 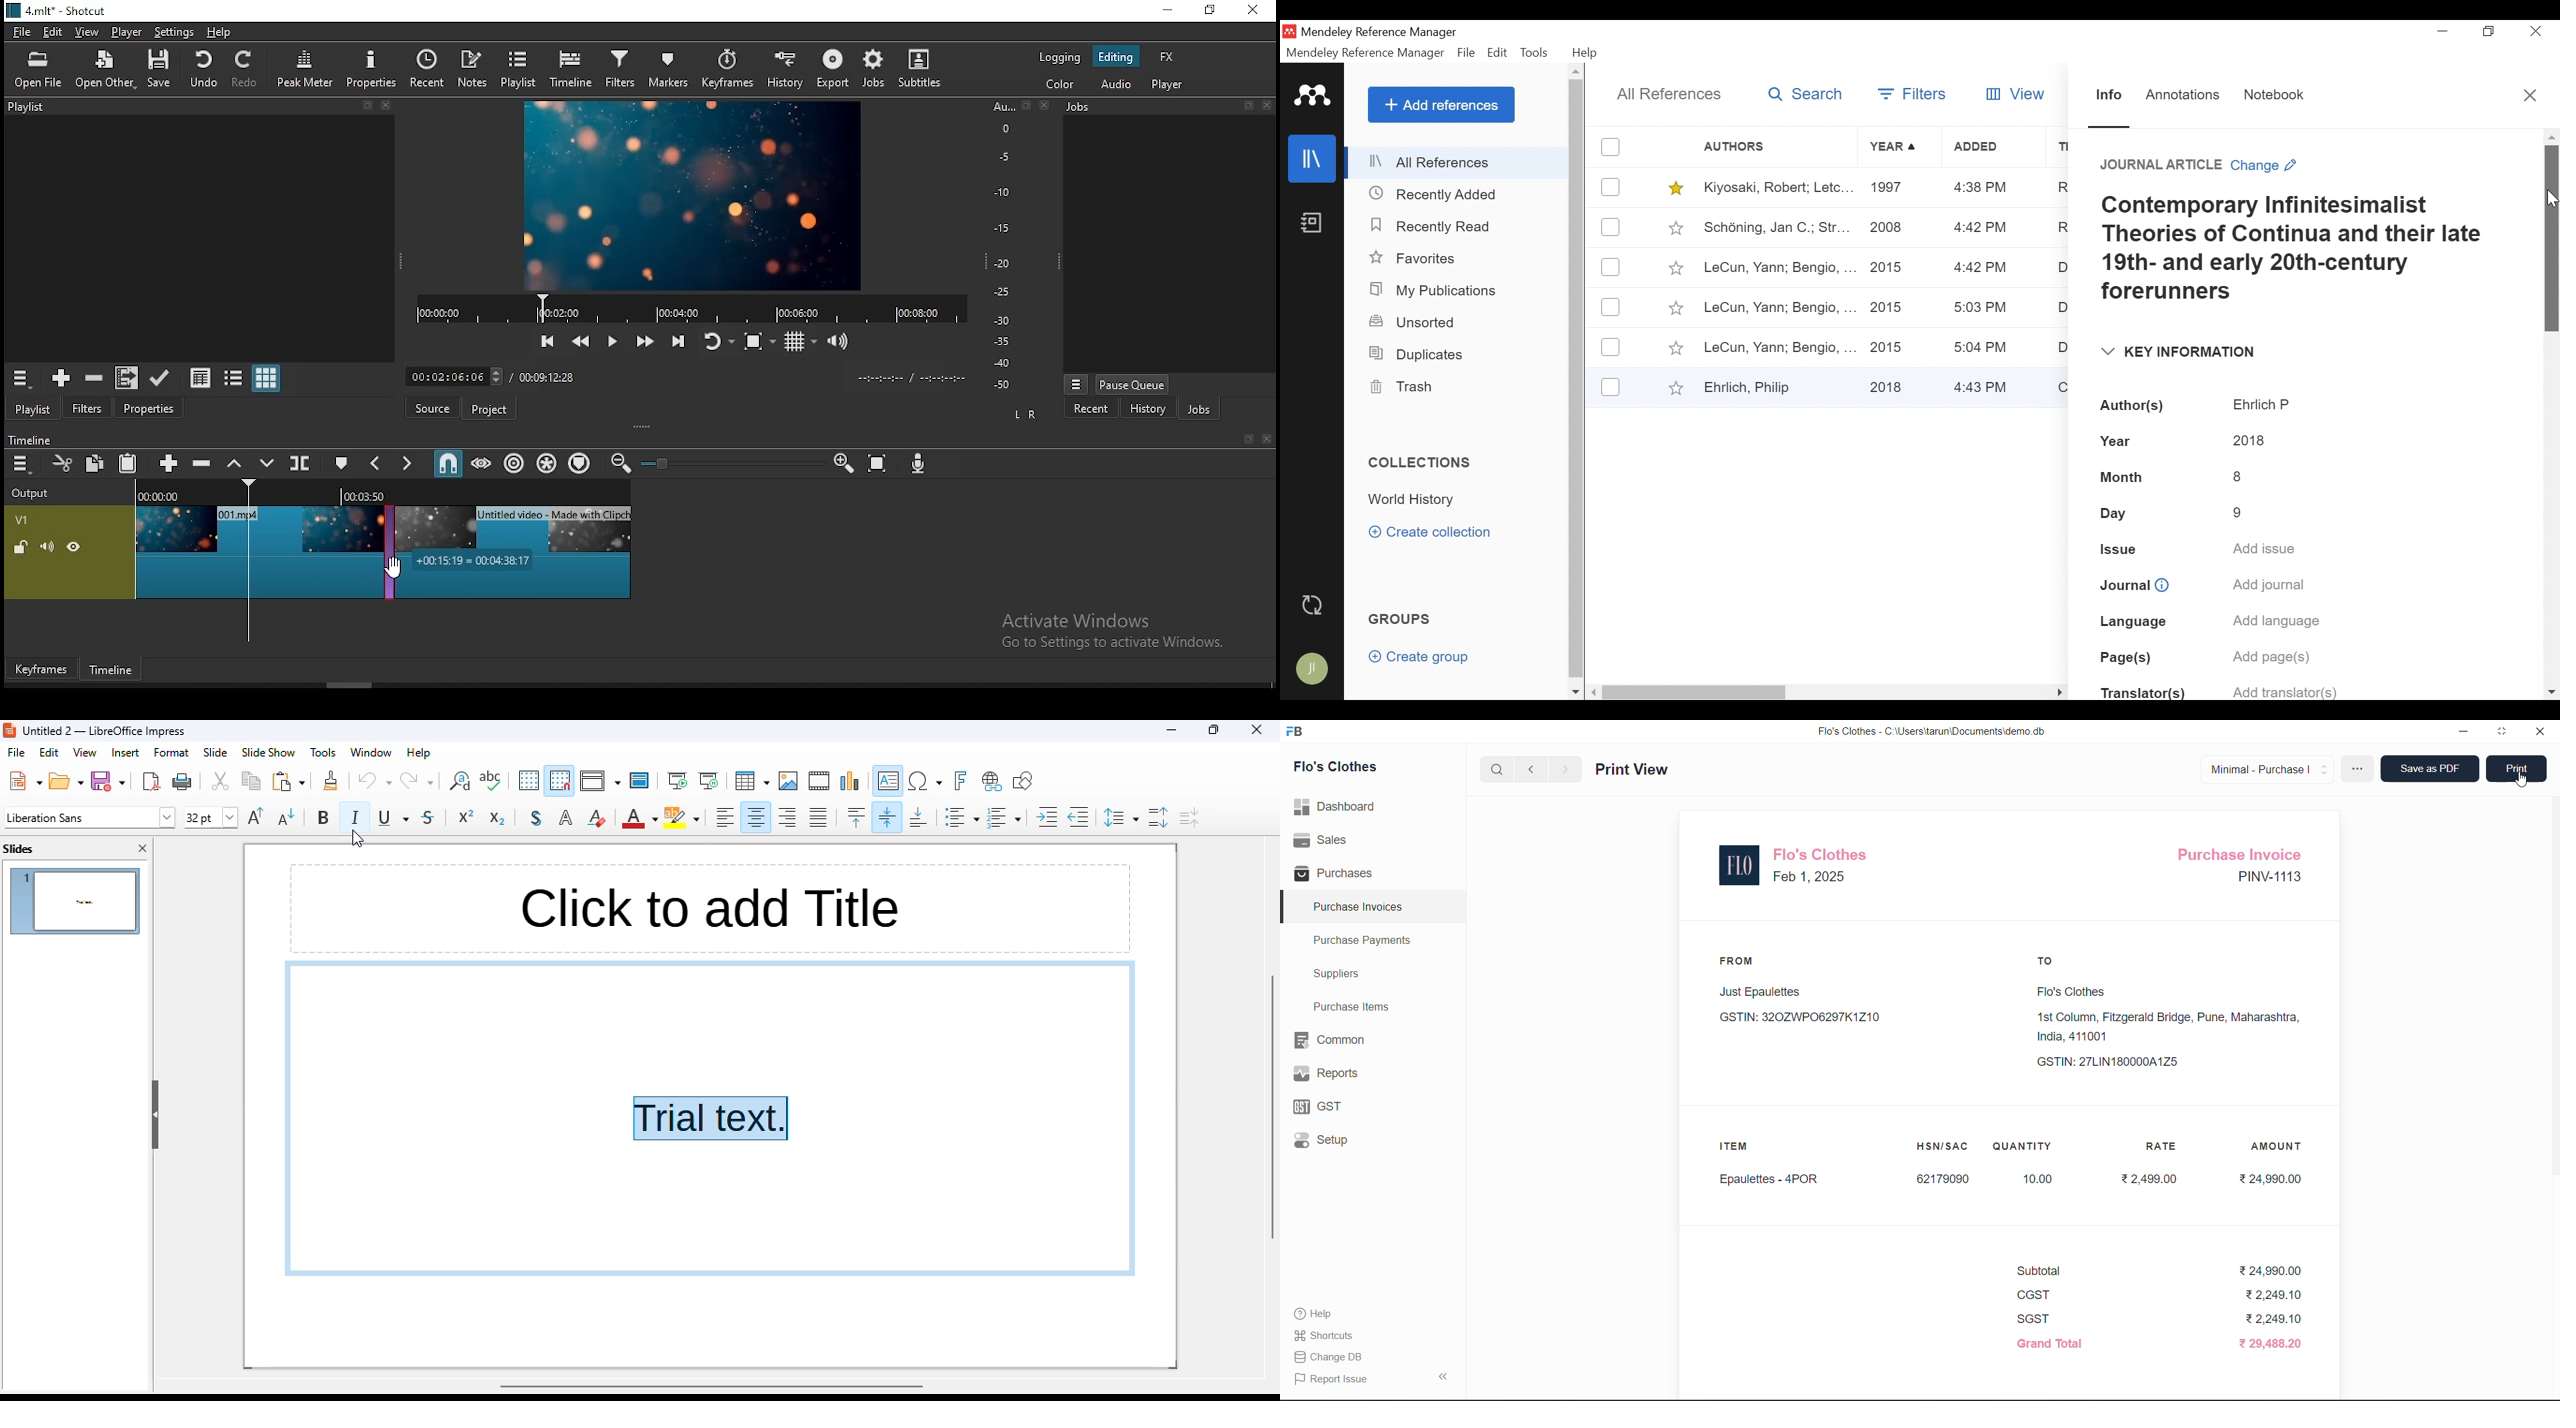 What do you see at coordinates (711, 1119) in the screenshot?
I see `trial text` at bounding box center [711, 1119].